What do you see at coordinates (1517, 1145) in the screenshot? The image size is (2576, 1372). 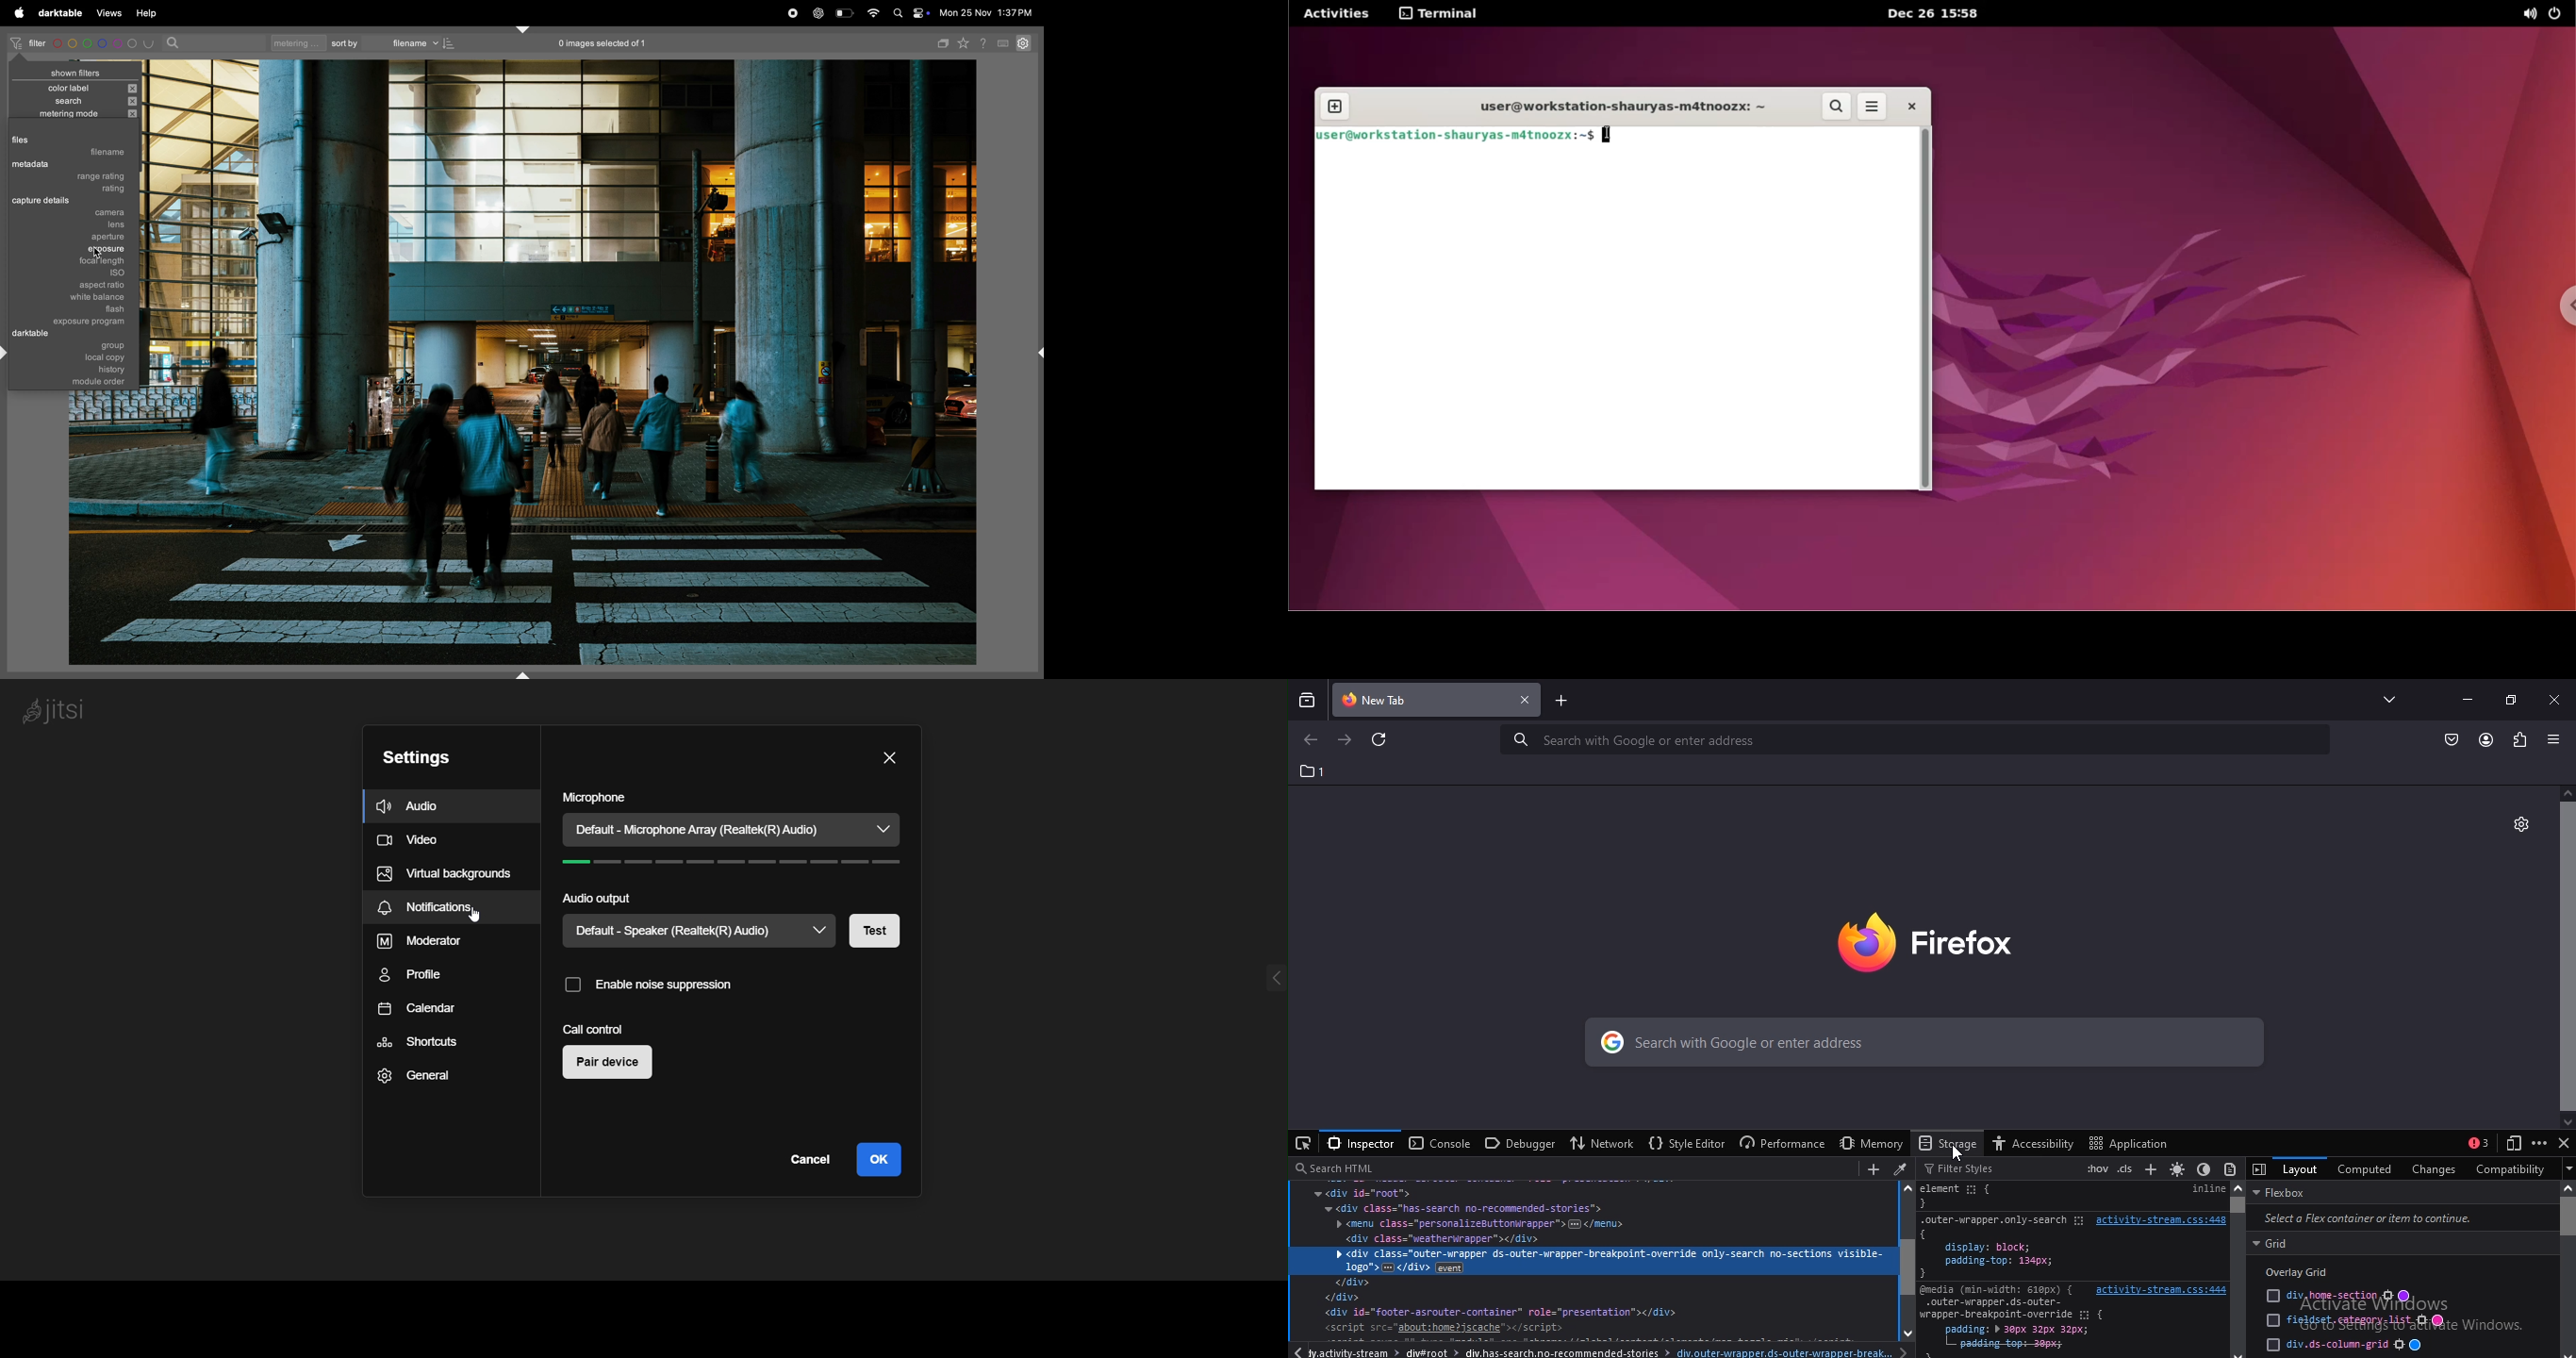 I see `debugger` at bounding box center [1517, 1145].